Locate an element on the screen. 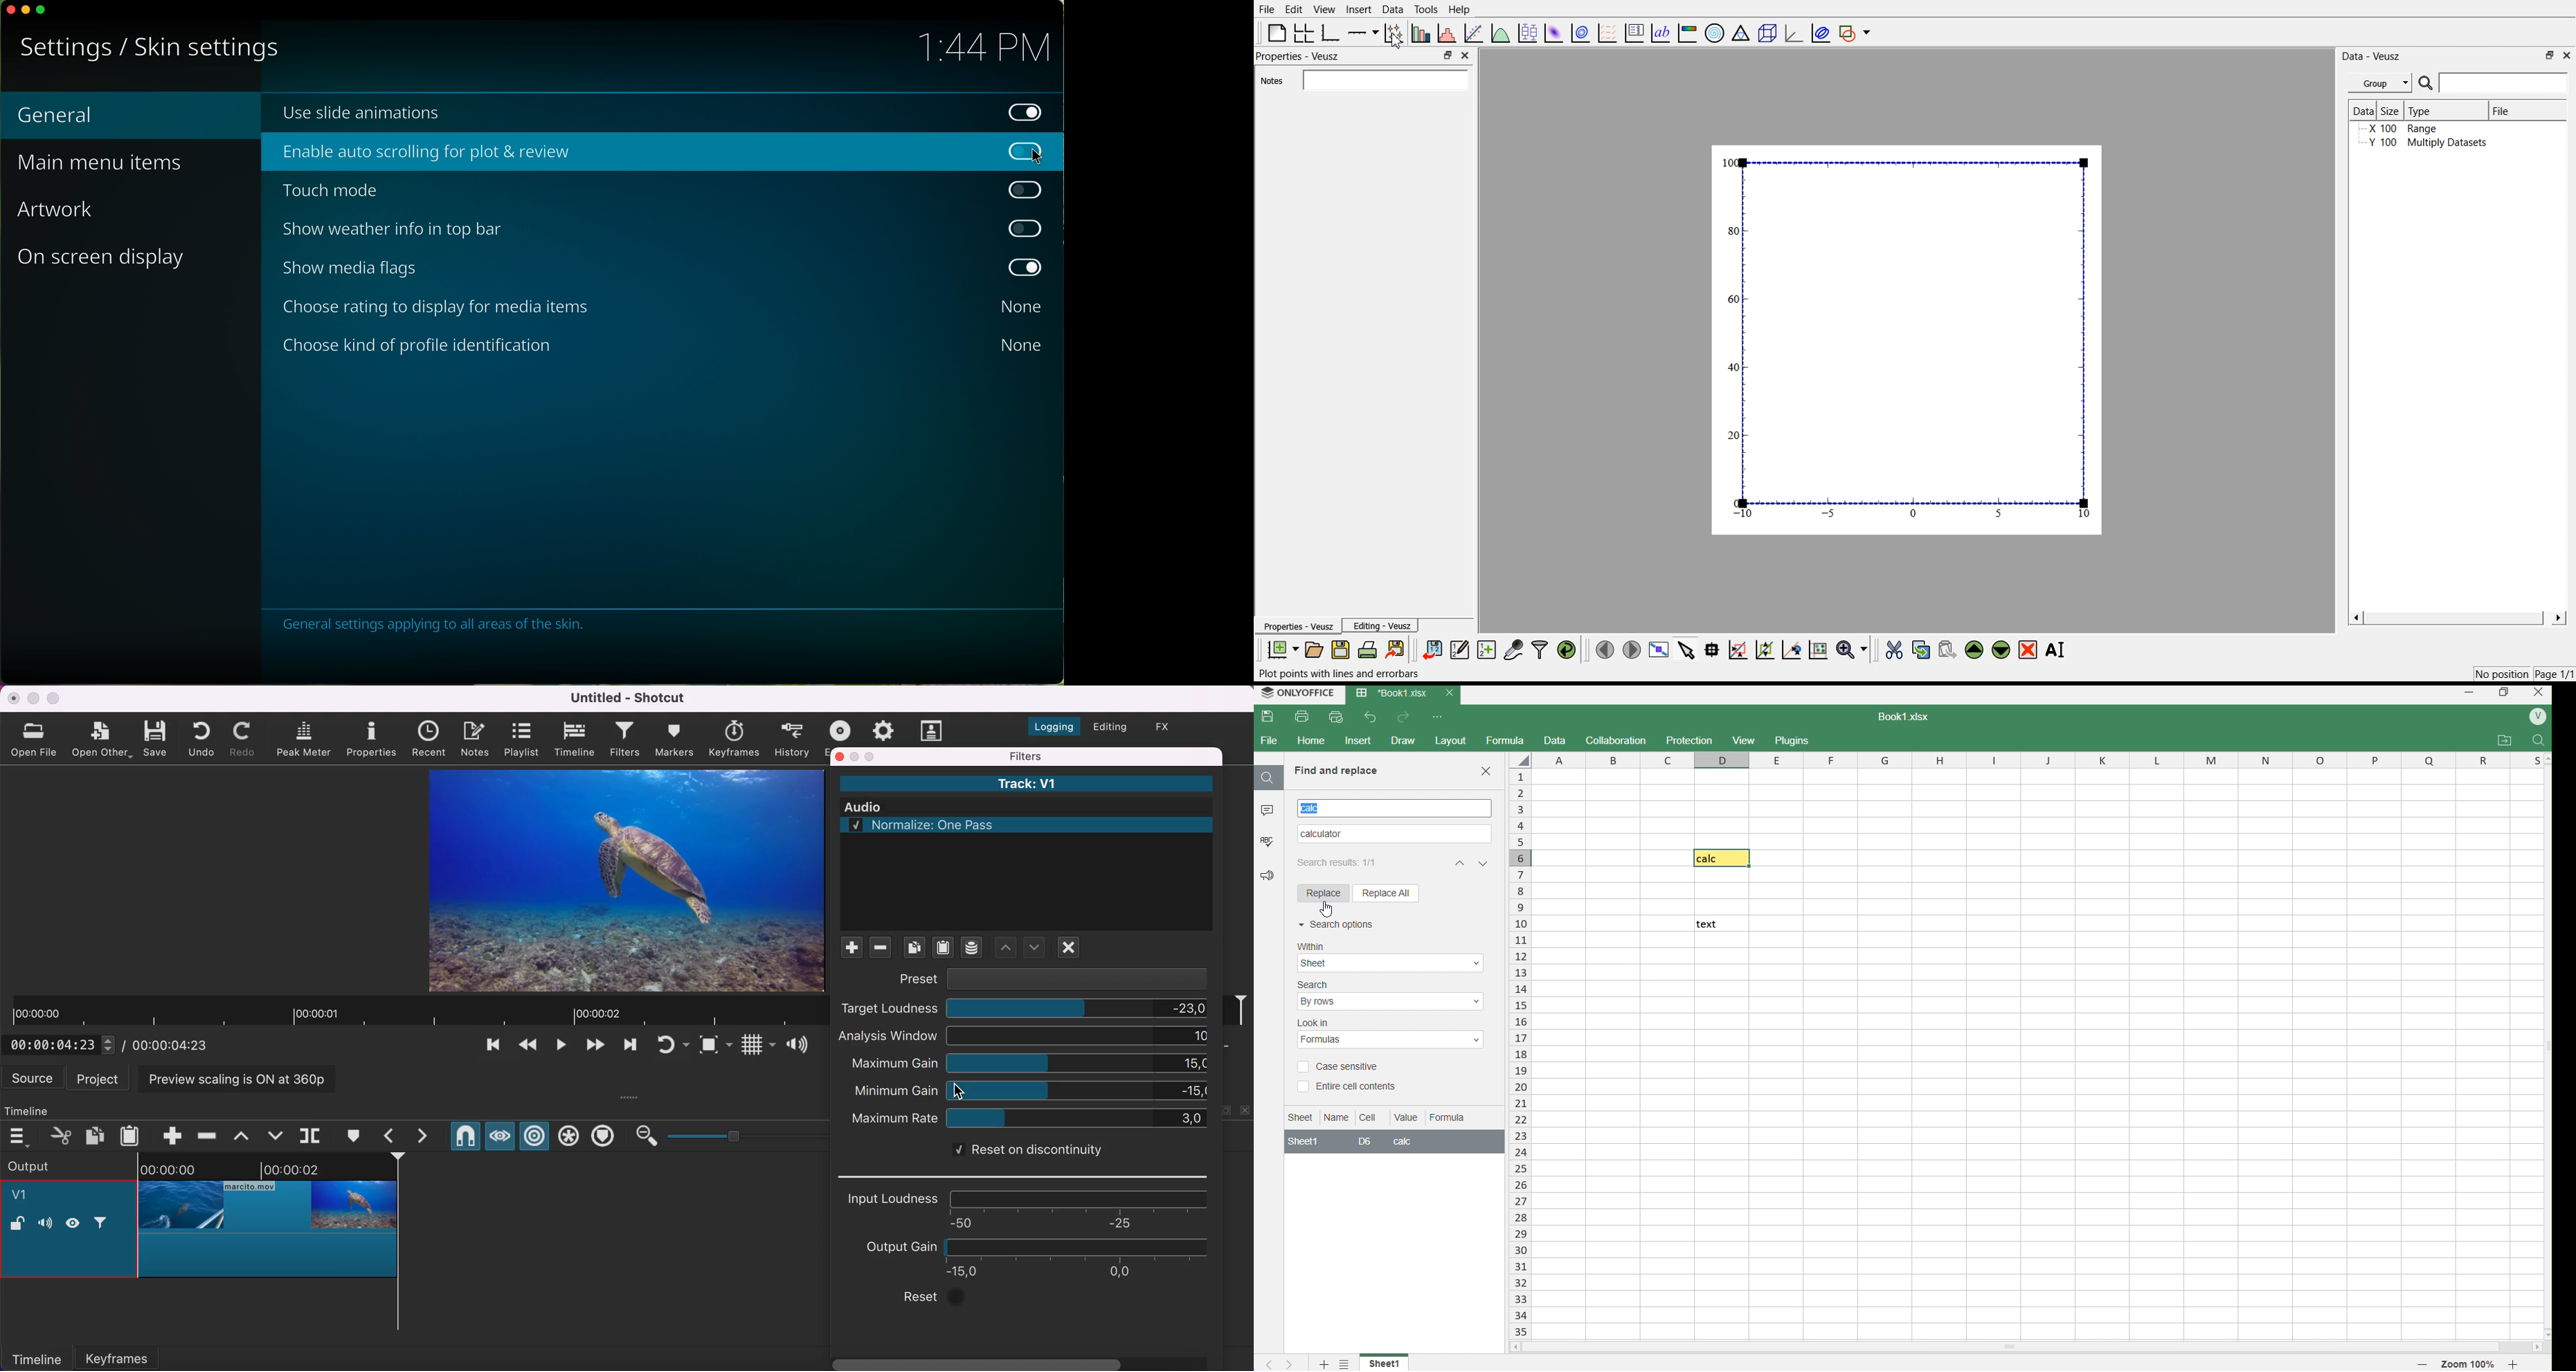 The width and height of the screenshot is (2576, 1372). zoom funtions is located at coordinates (1852, 651).